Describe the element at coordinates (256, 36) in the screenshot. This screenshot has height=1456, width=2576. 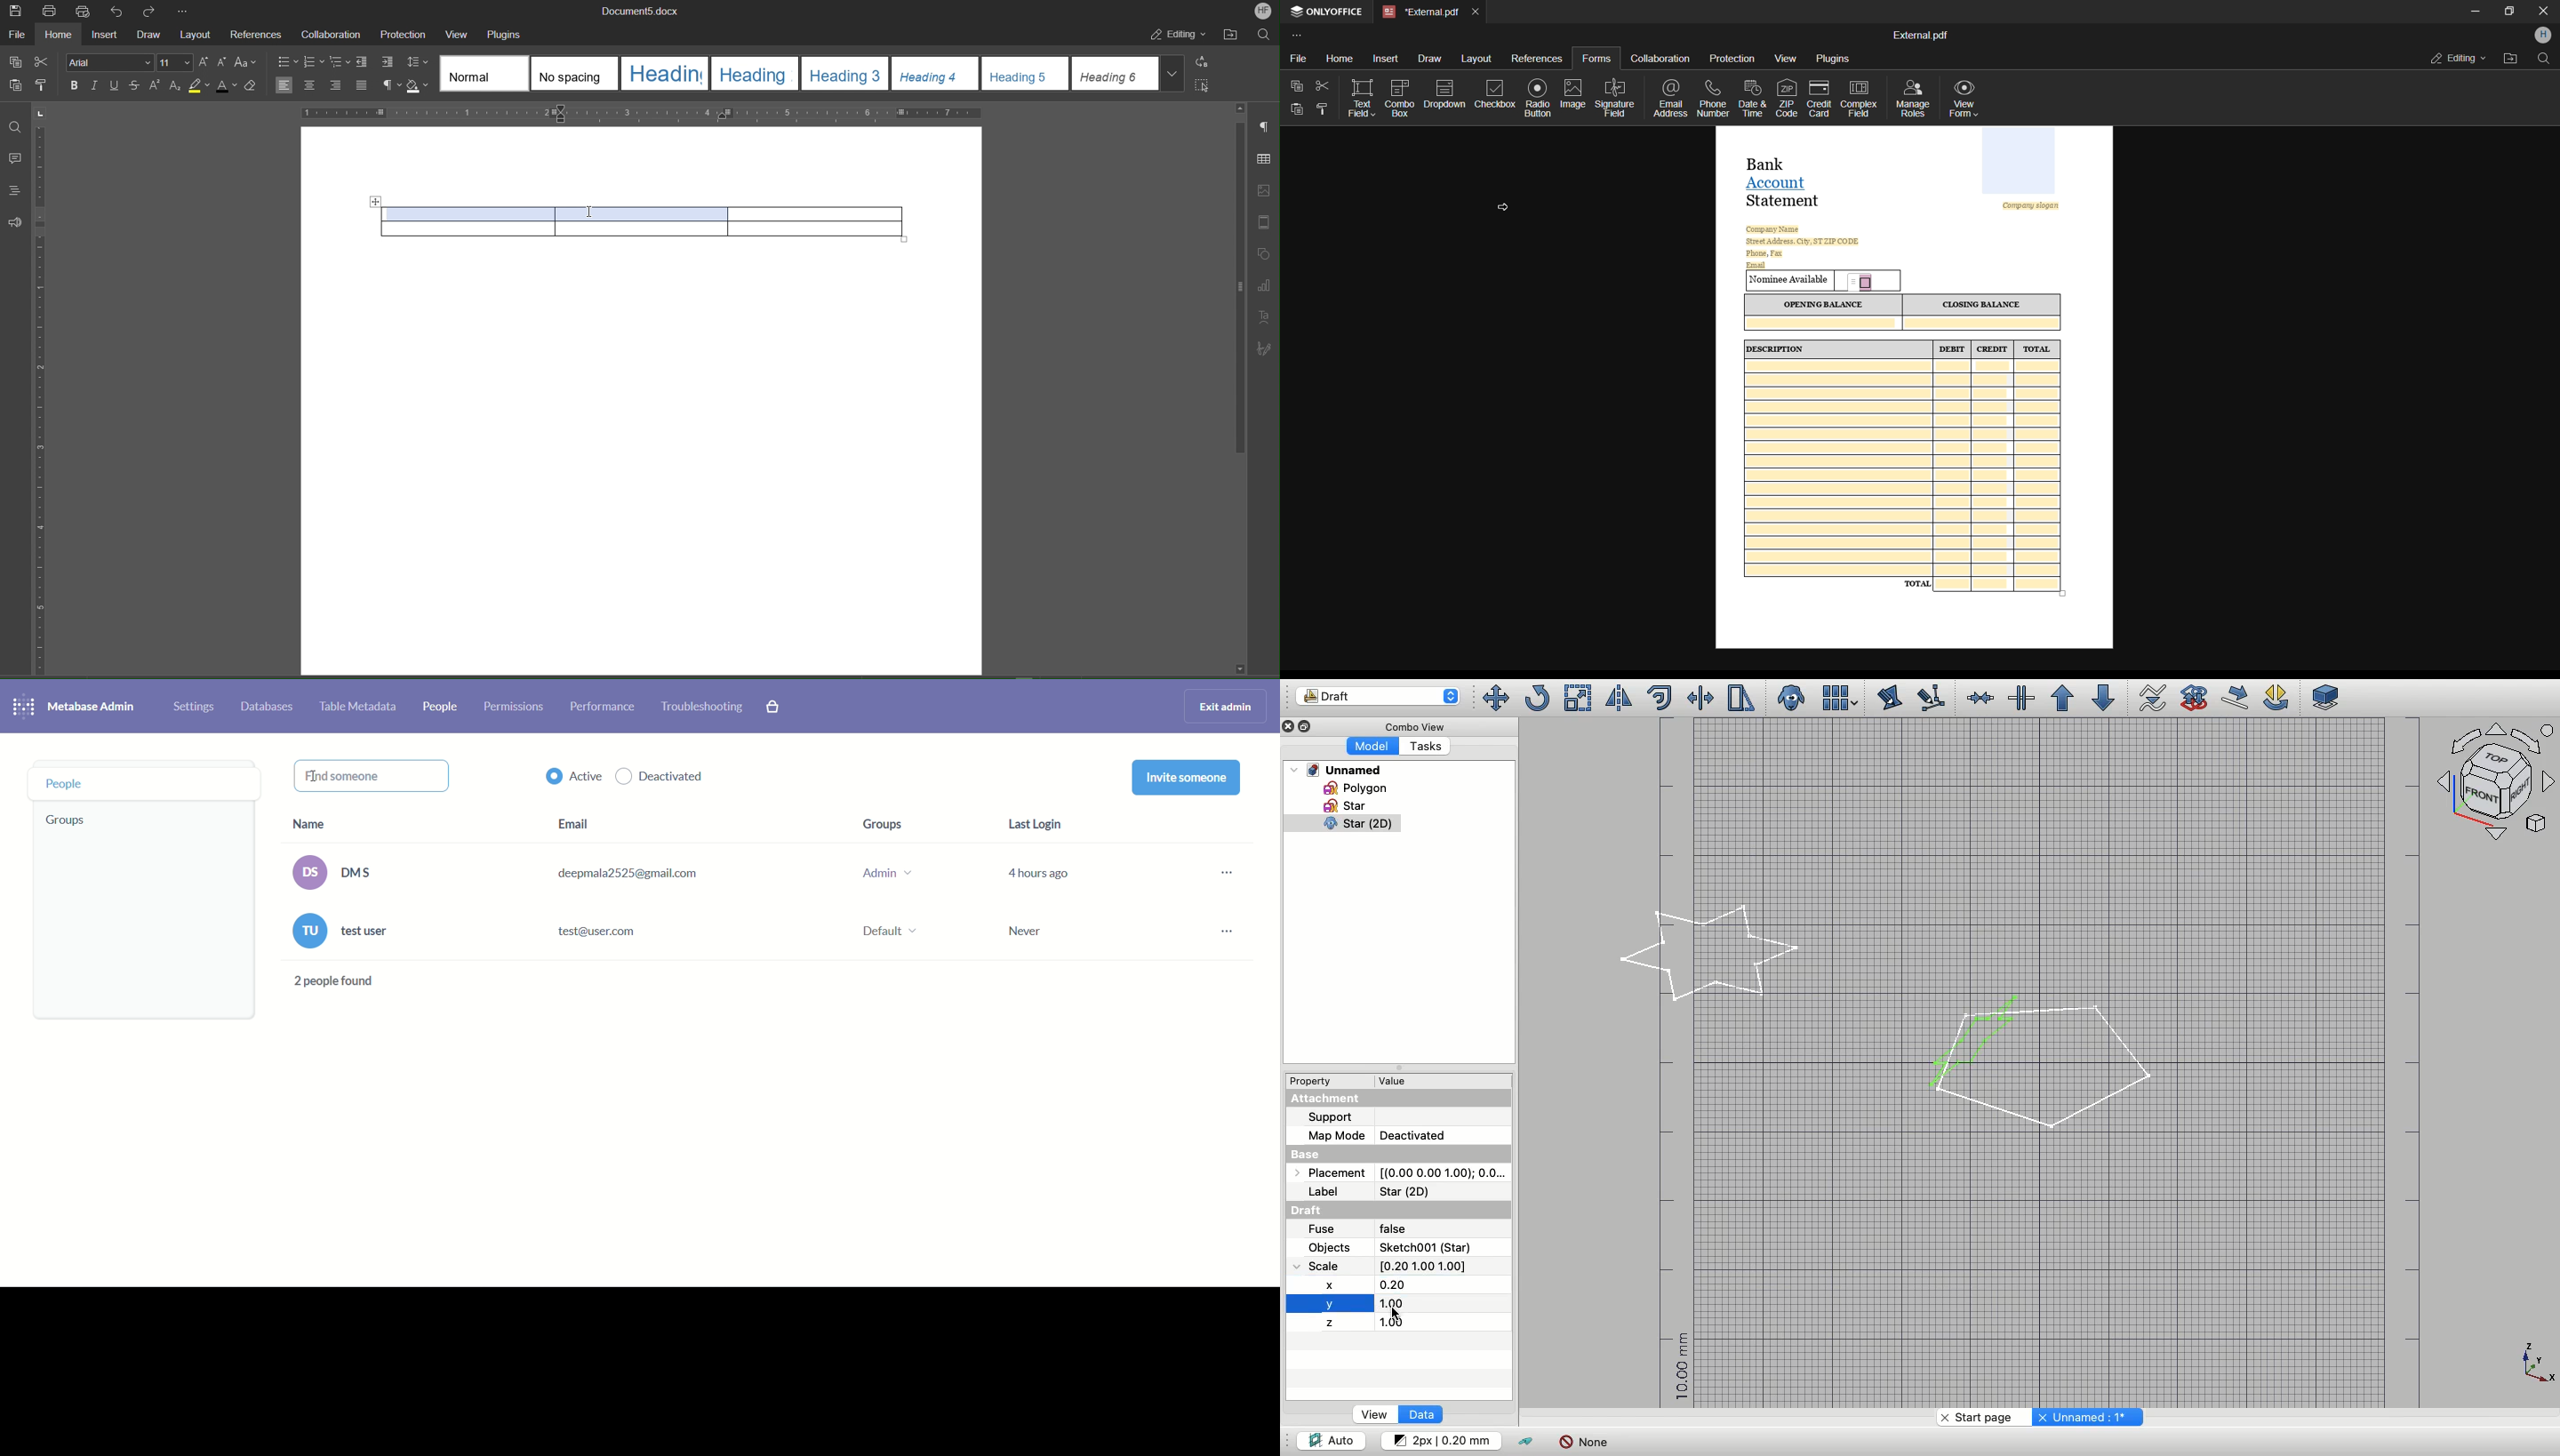
I see `References` at that location.